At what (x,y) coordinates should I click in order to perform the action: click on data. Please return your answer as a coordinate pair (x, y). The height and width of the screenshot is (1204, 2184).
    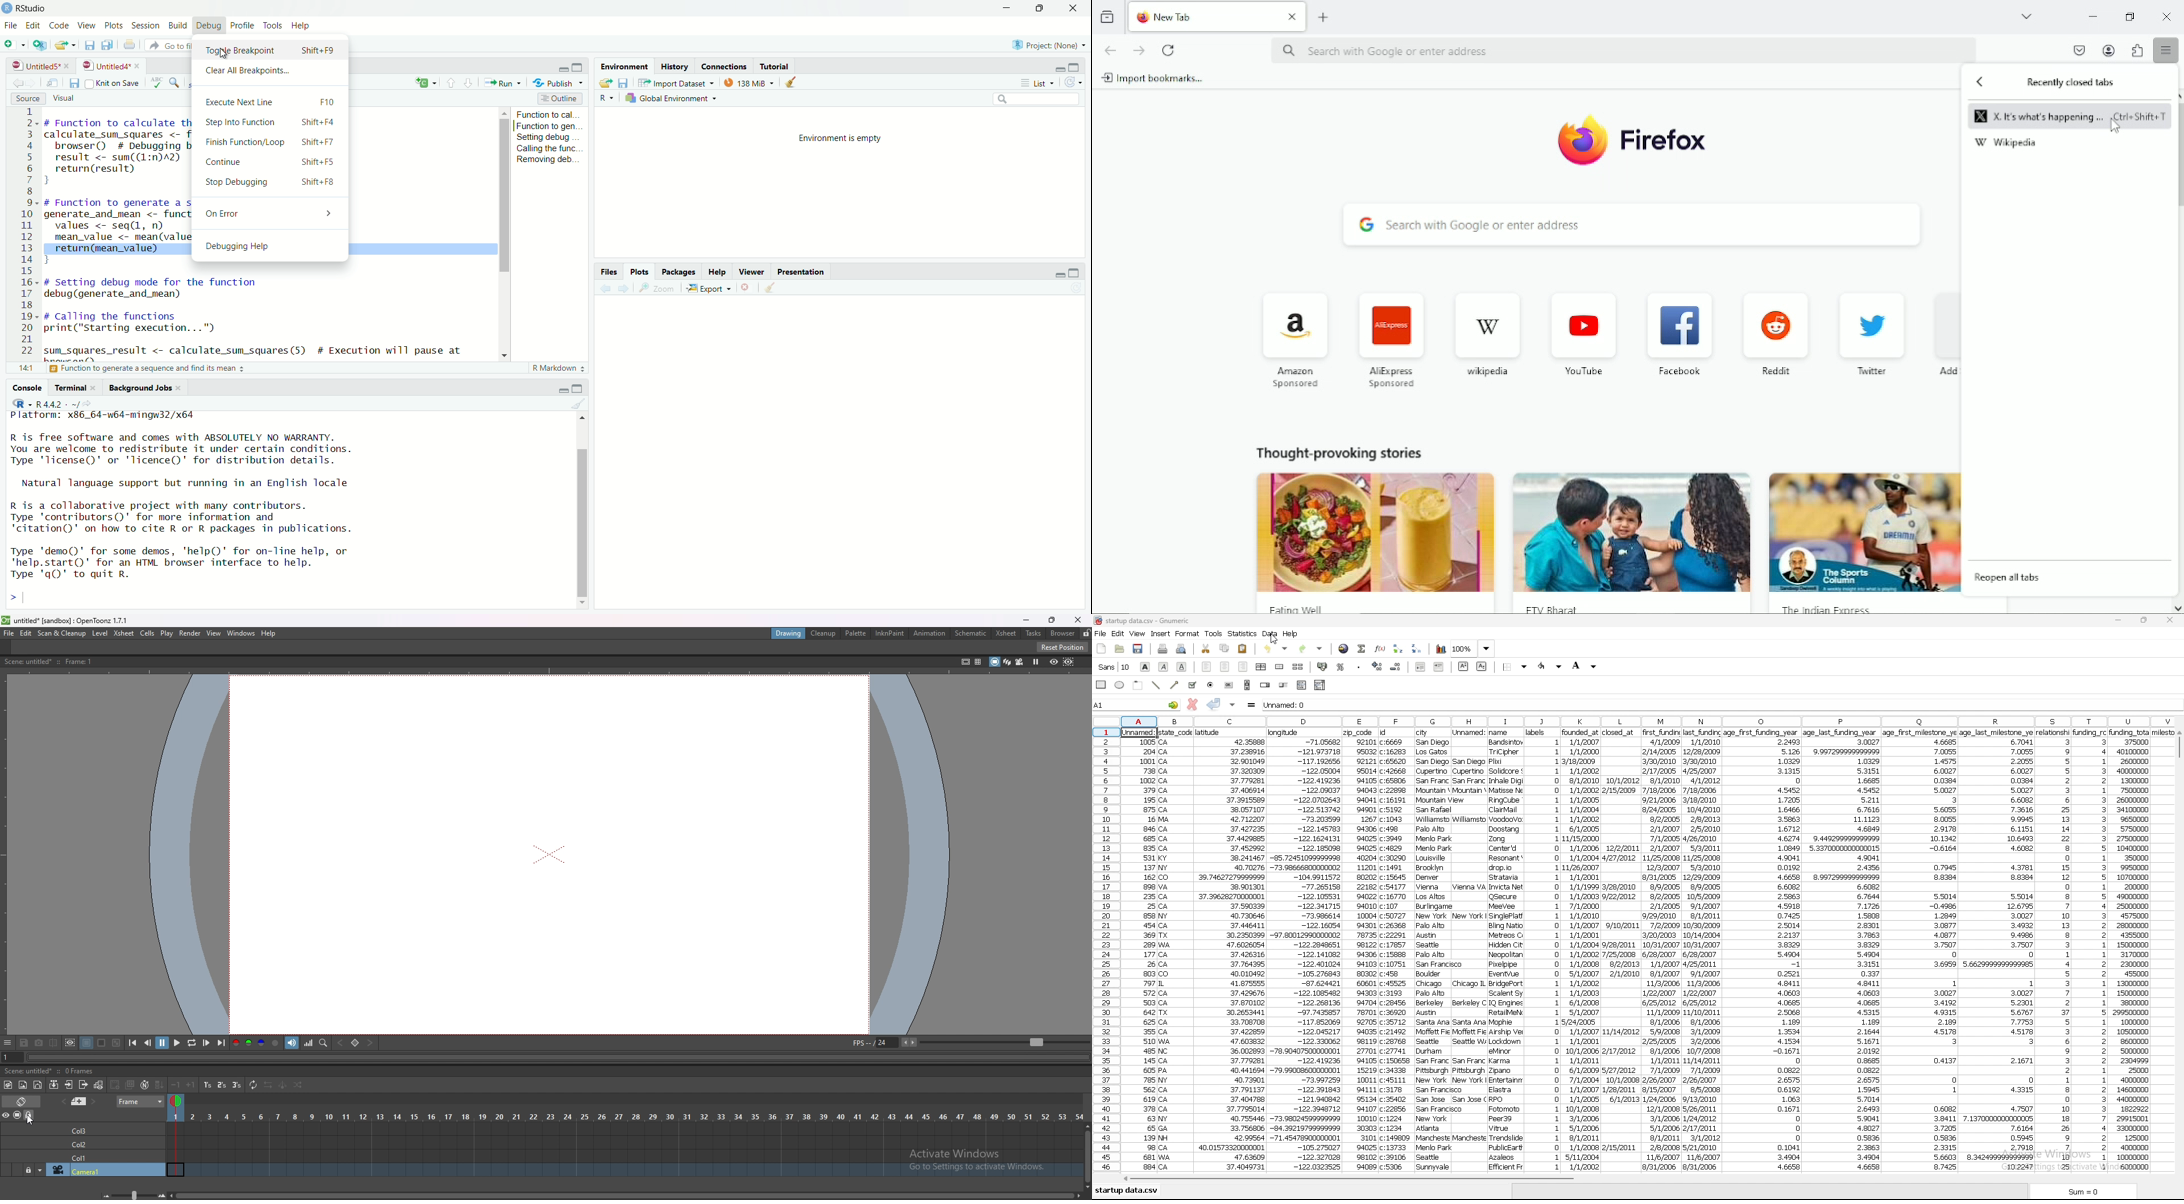
    Looking at the image, I should click on (2090, 949).